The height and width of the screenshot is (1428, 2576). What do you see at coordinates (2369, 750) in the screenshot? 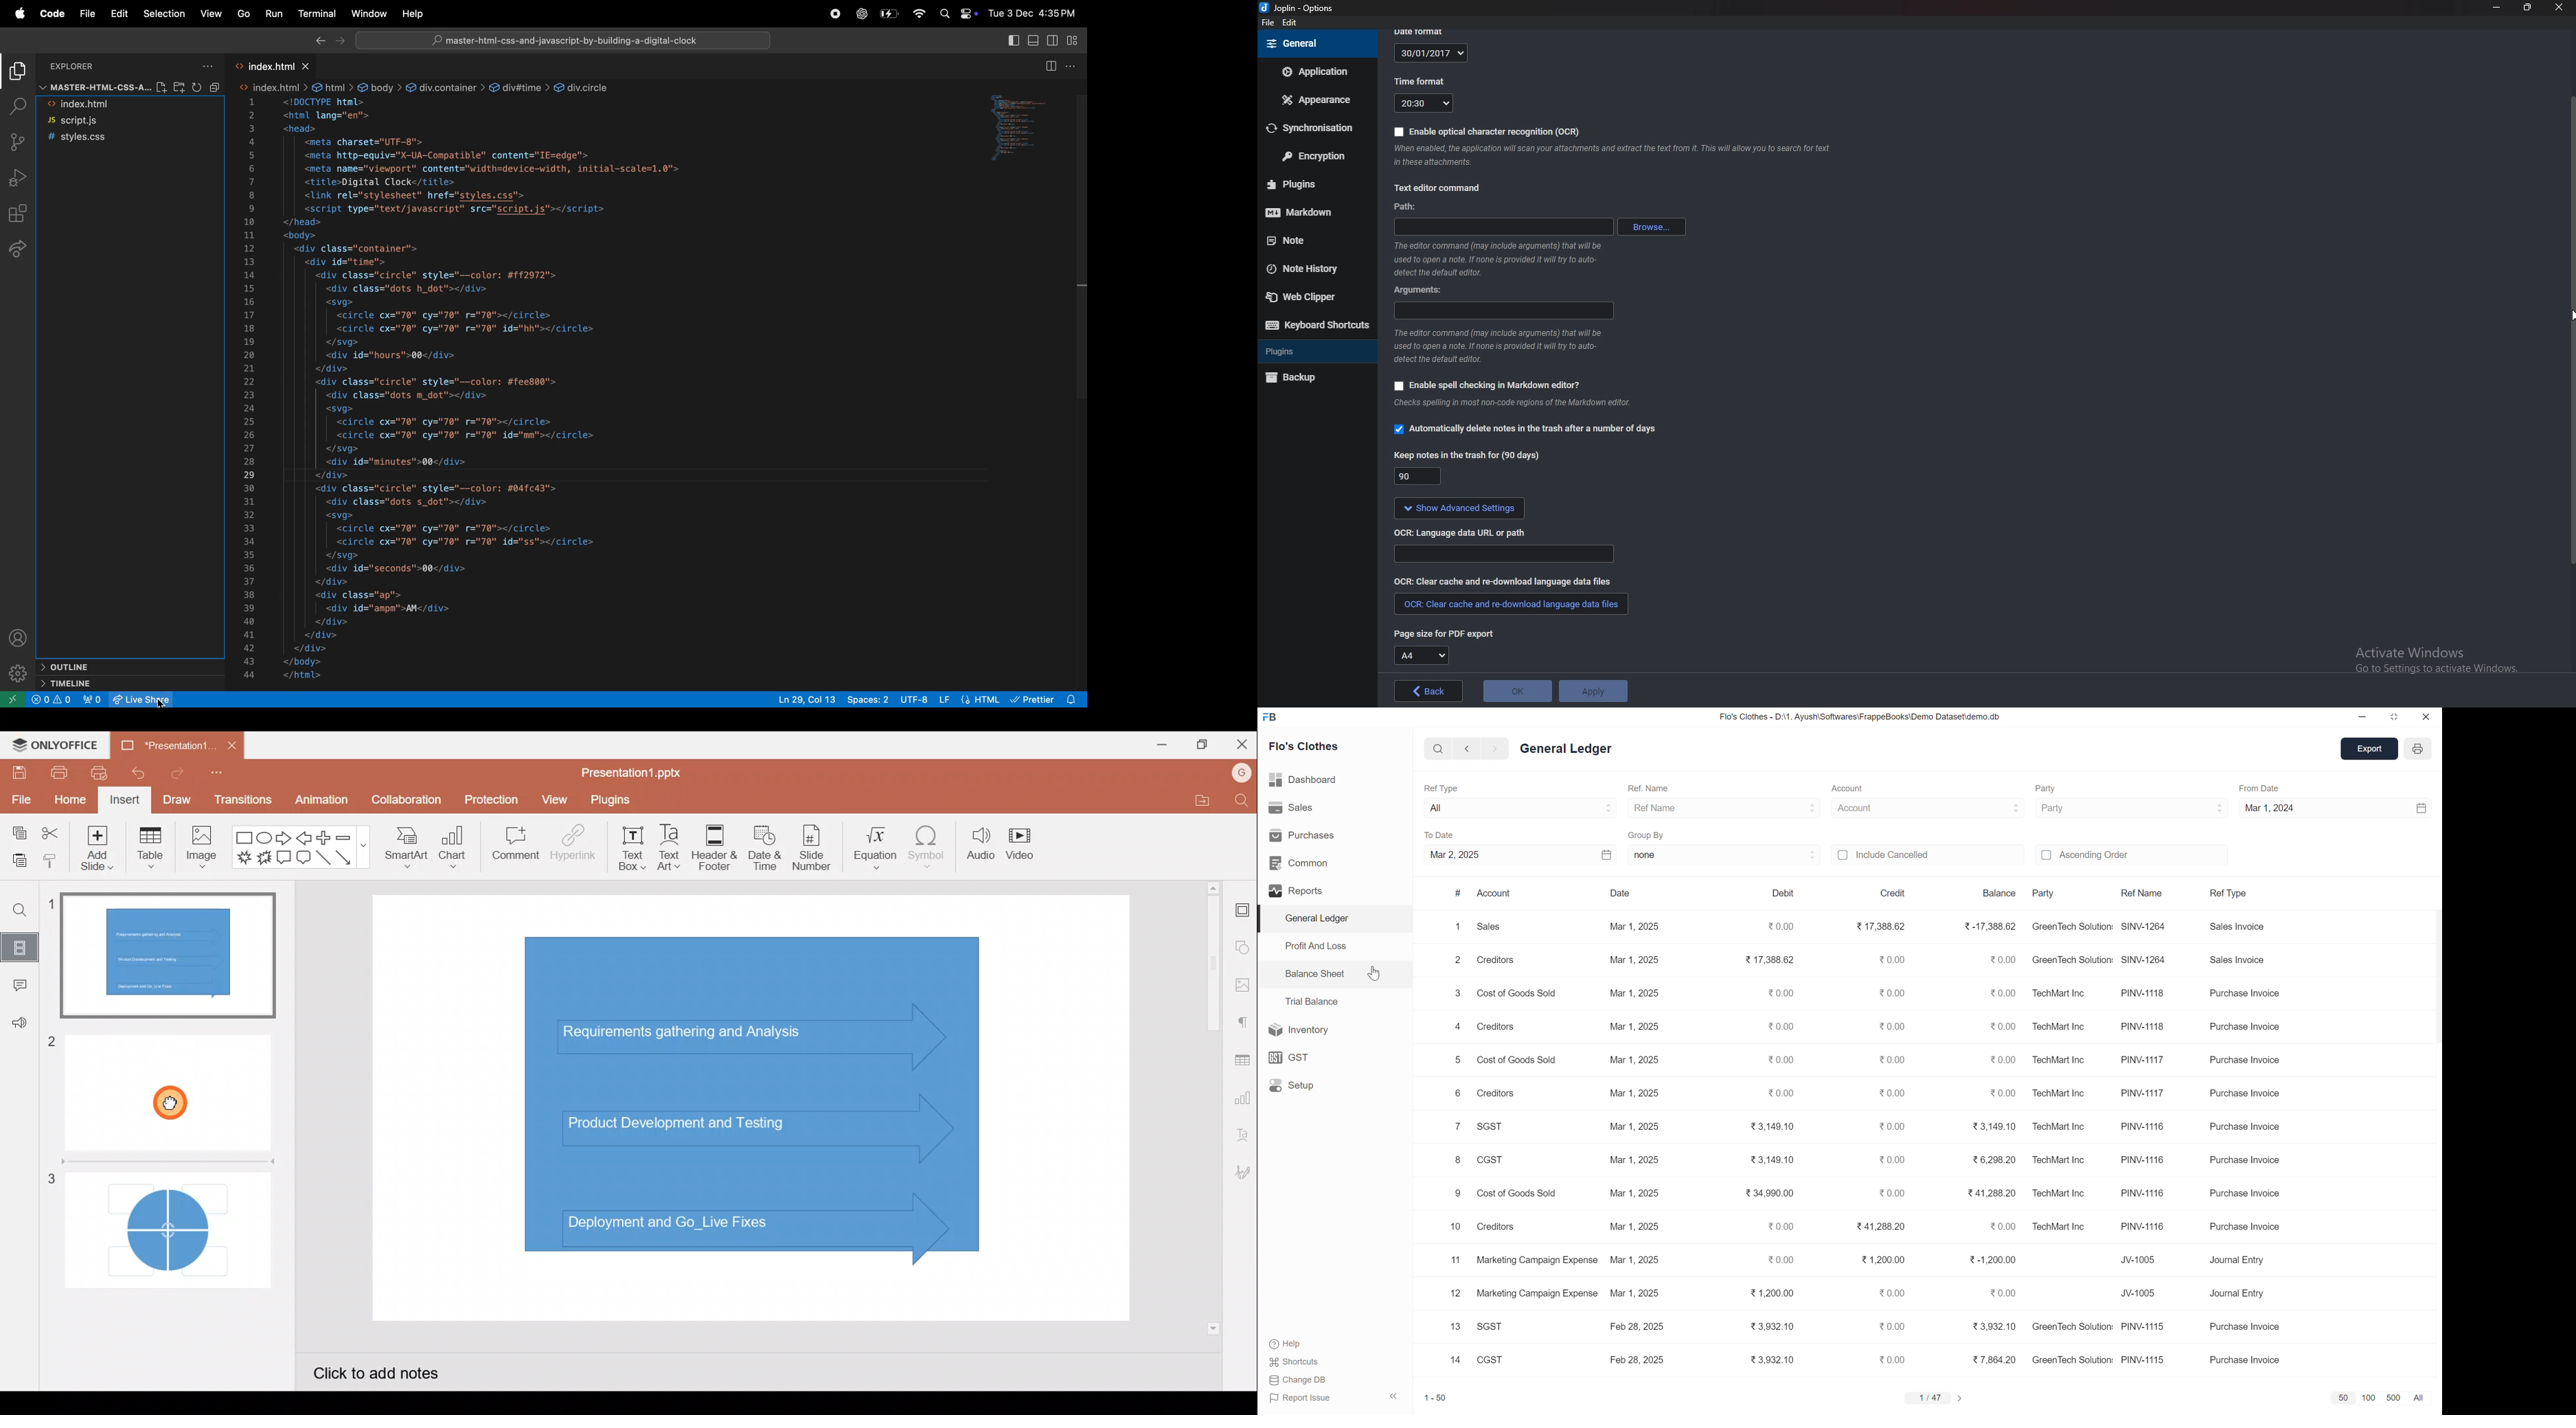
I see `export` at bounding box center [2369, 750].